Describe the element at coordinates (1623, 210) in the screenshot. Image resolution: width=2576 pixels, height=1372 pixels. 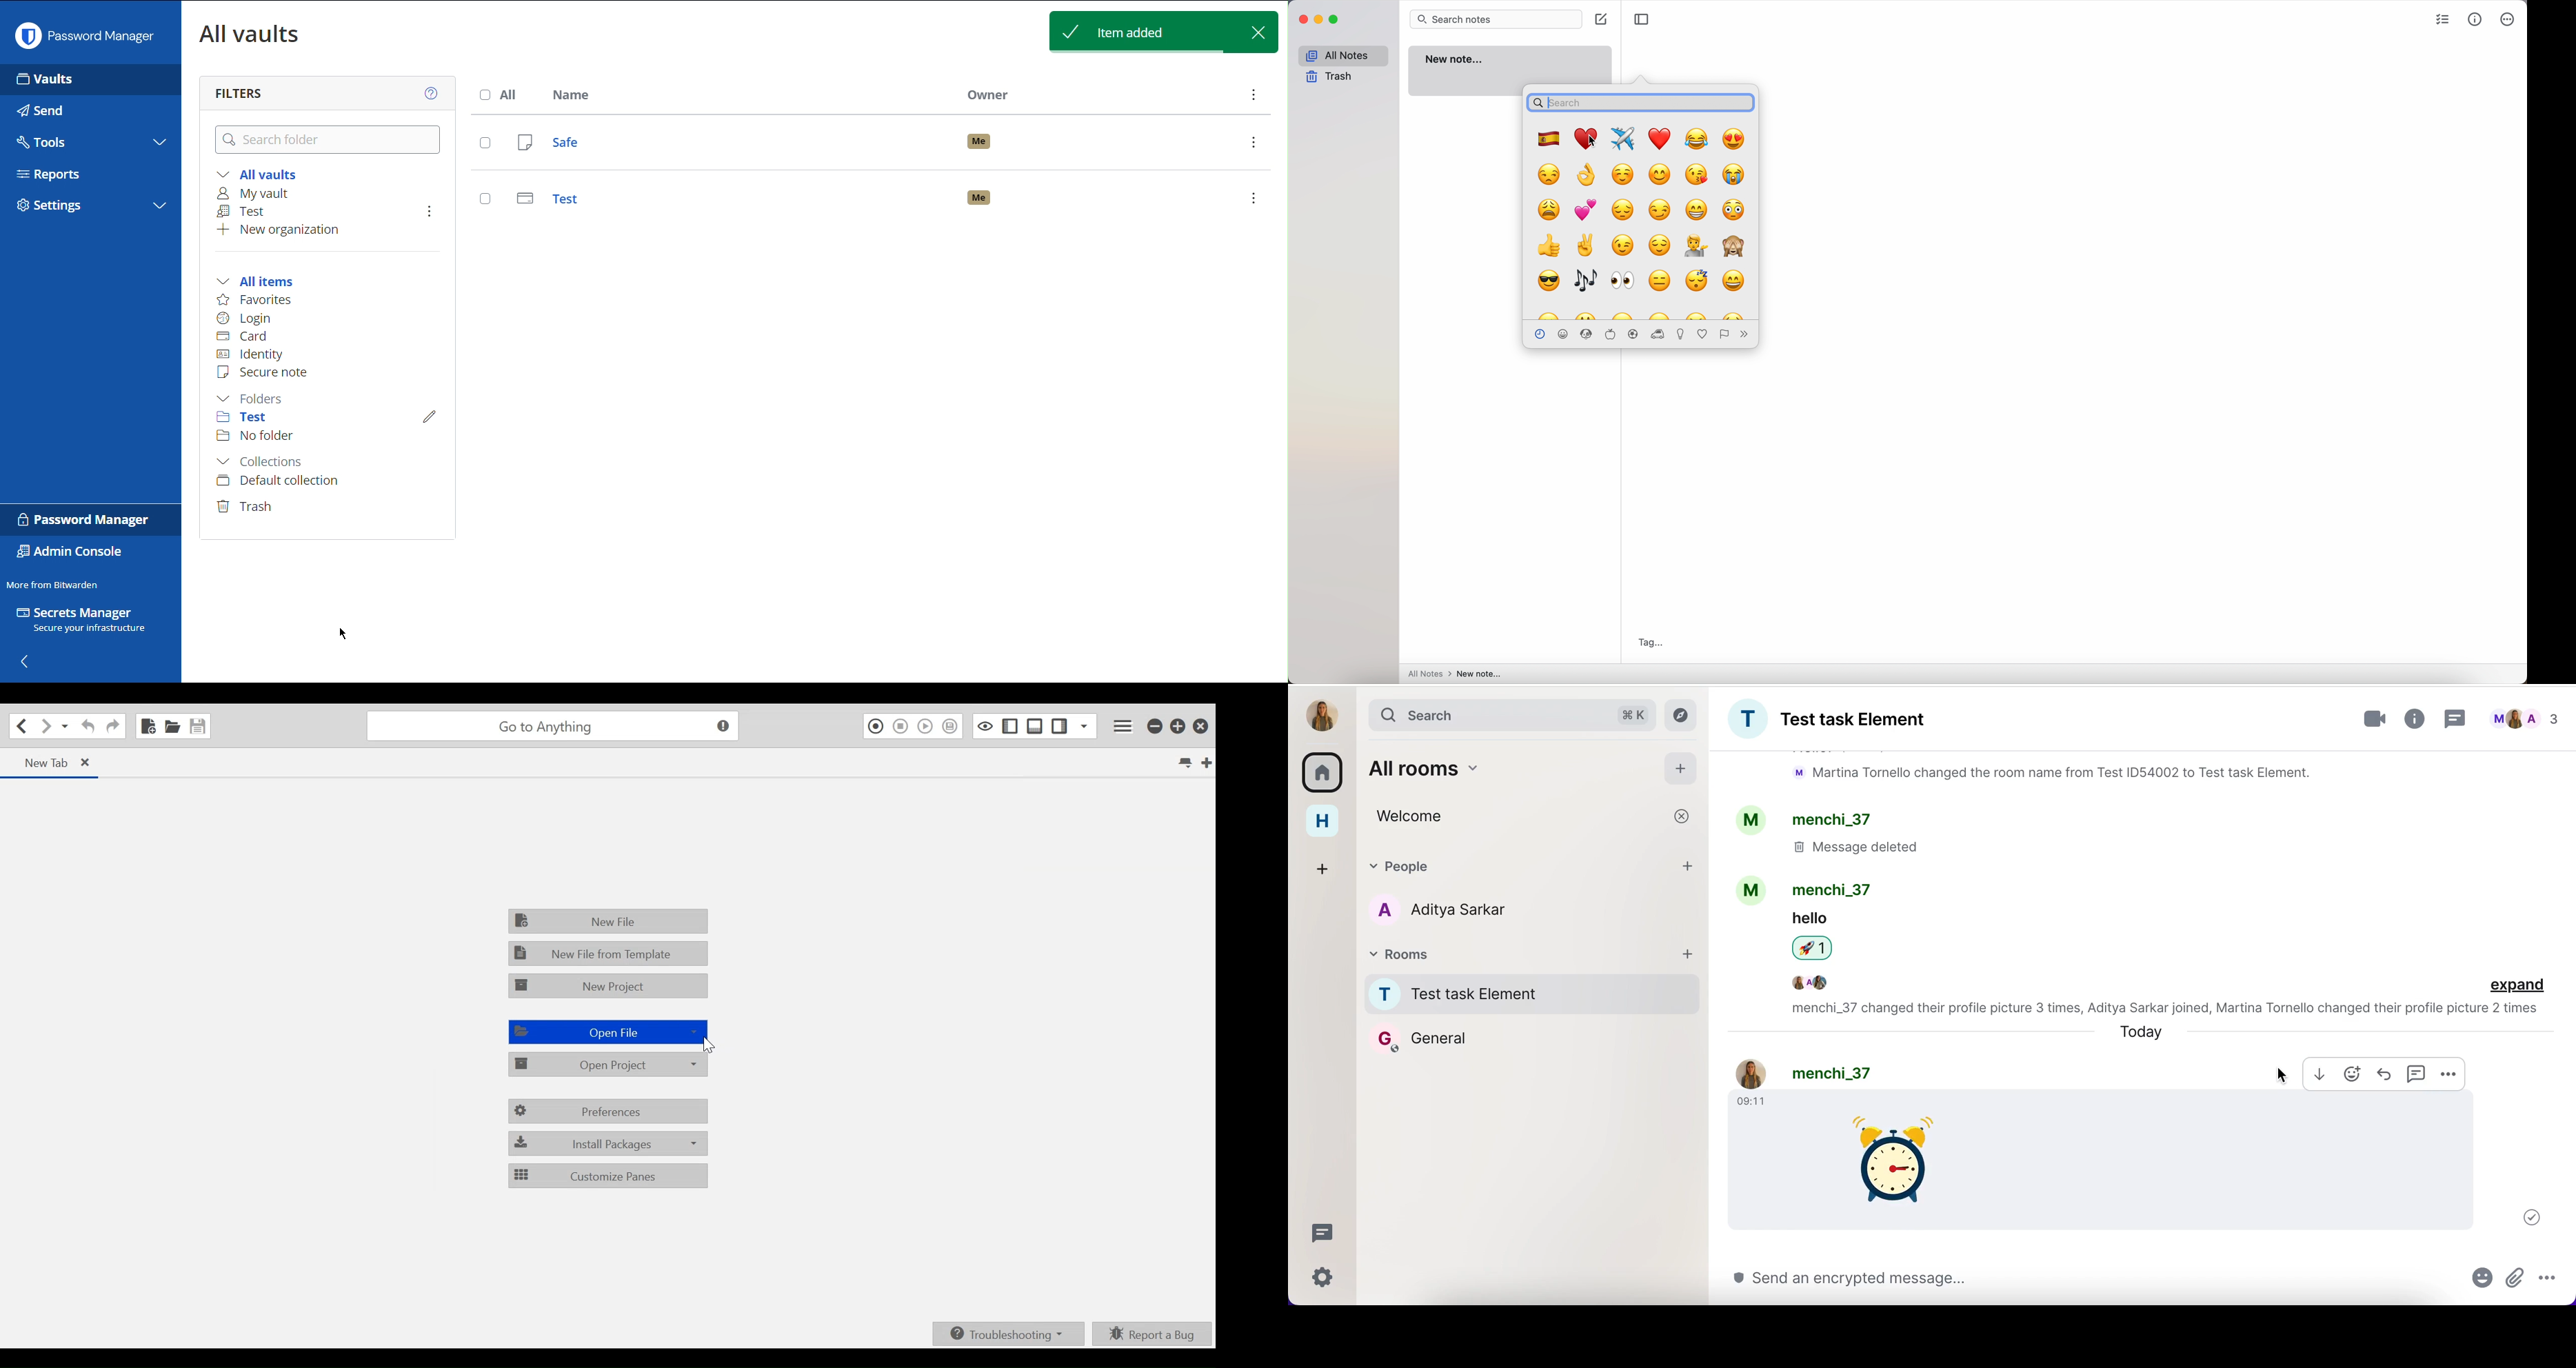
I see `emoji` at that location.